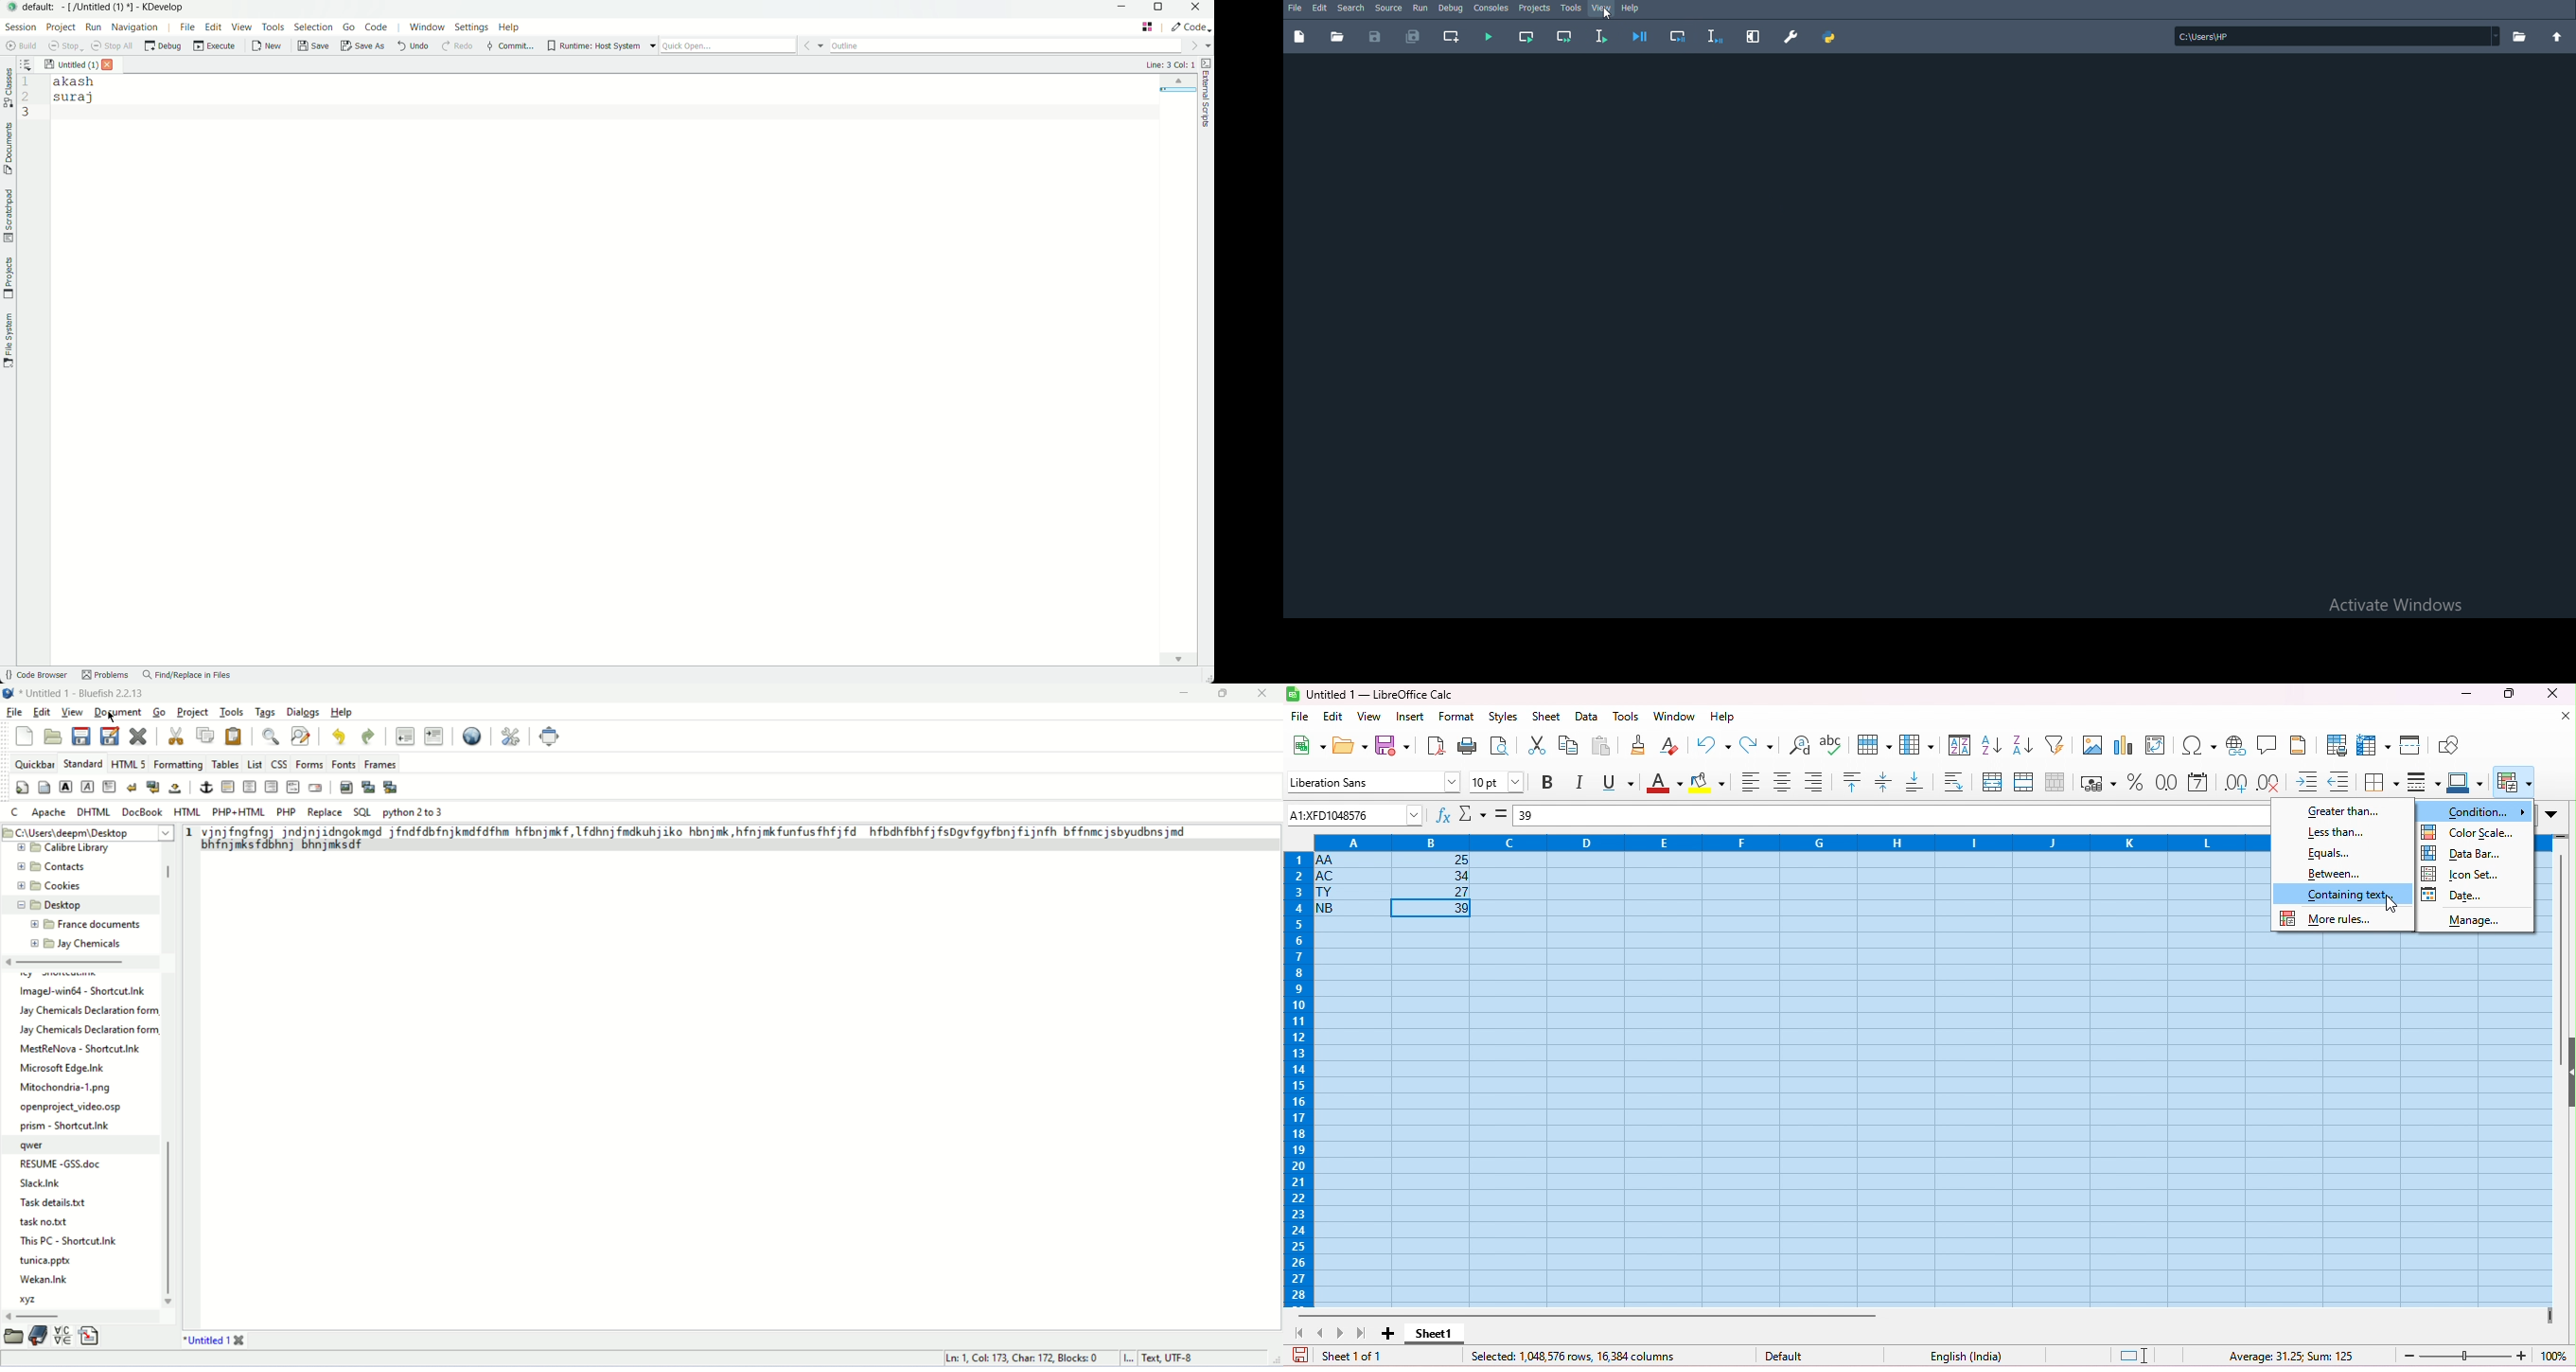  What do you see at coordinates (1625, 717) in the screenshot?
I see `tools` at bounding box center [1625, 717].